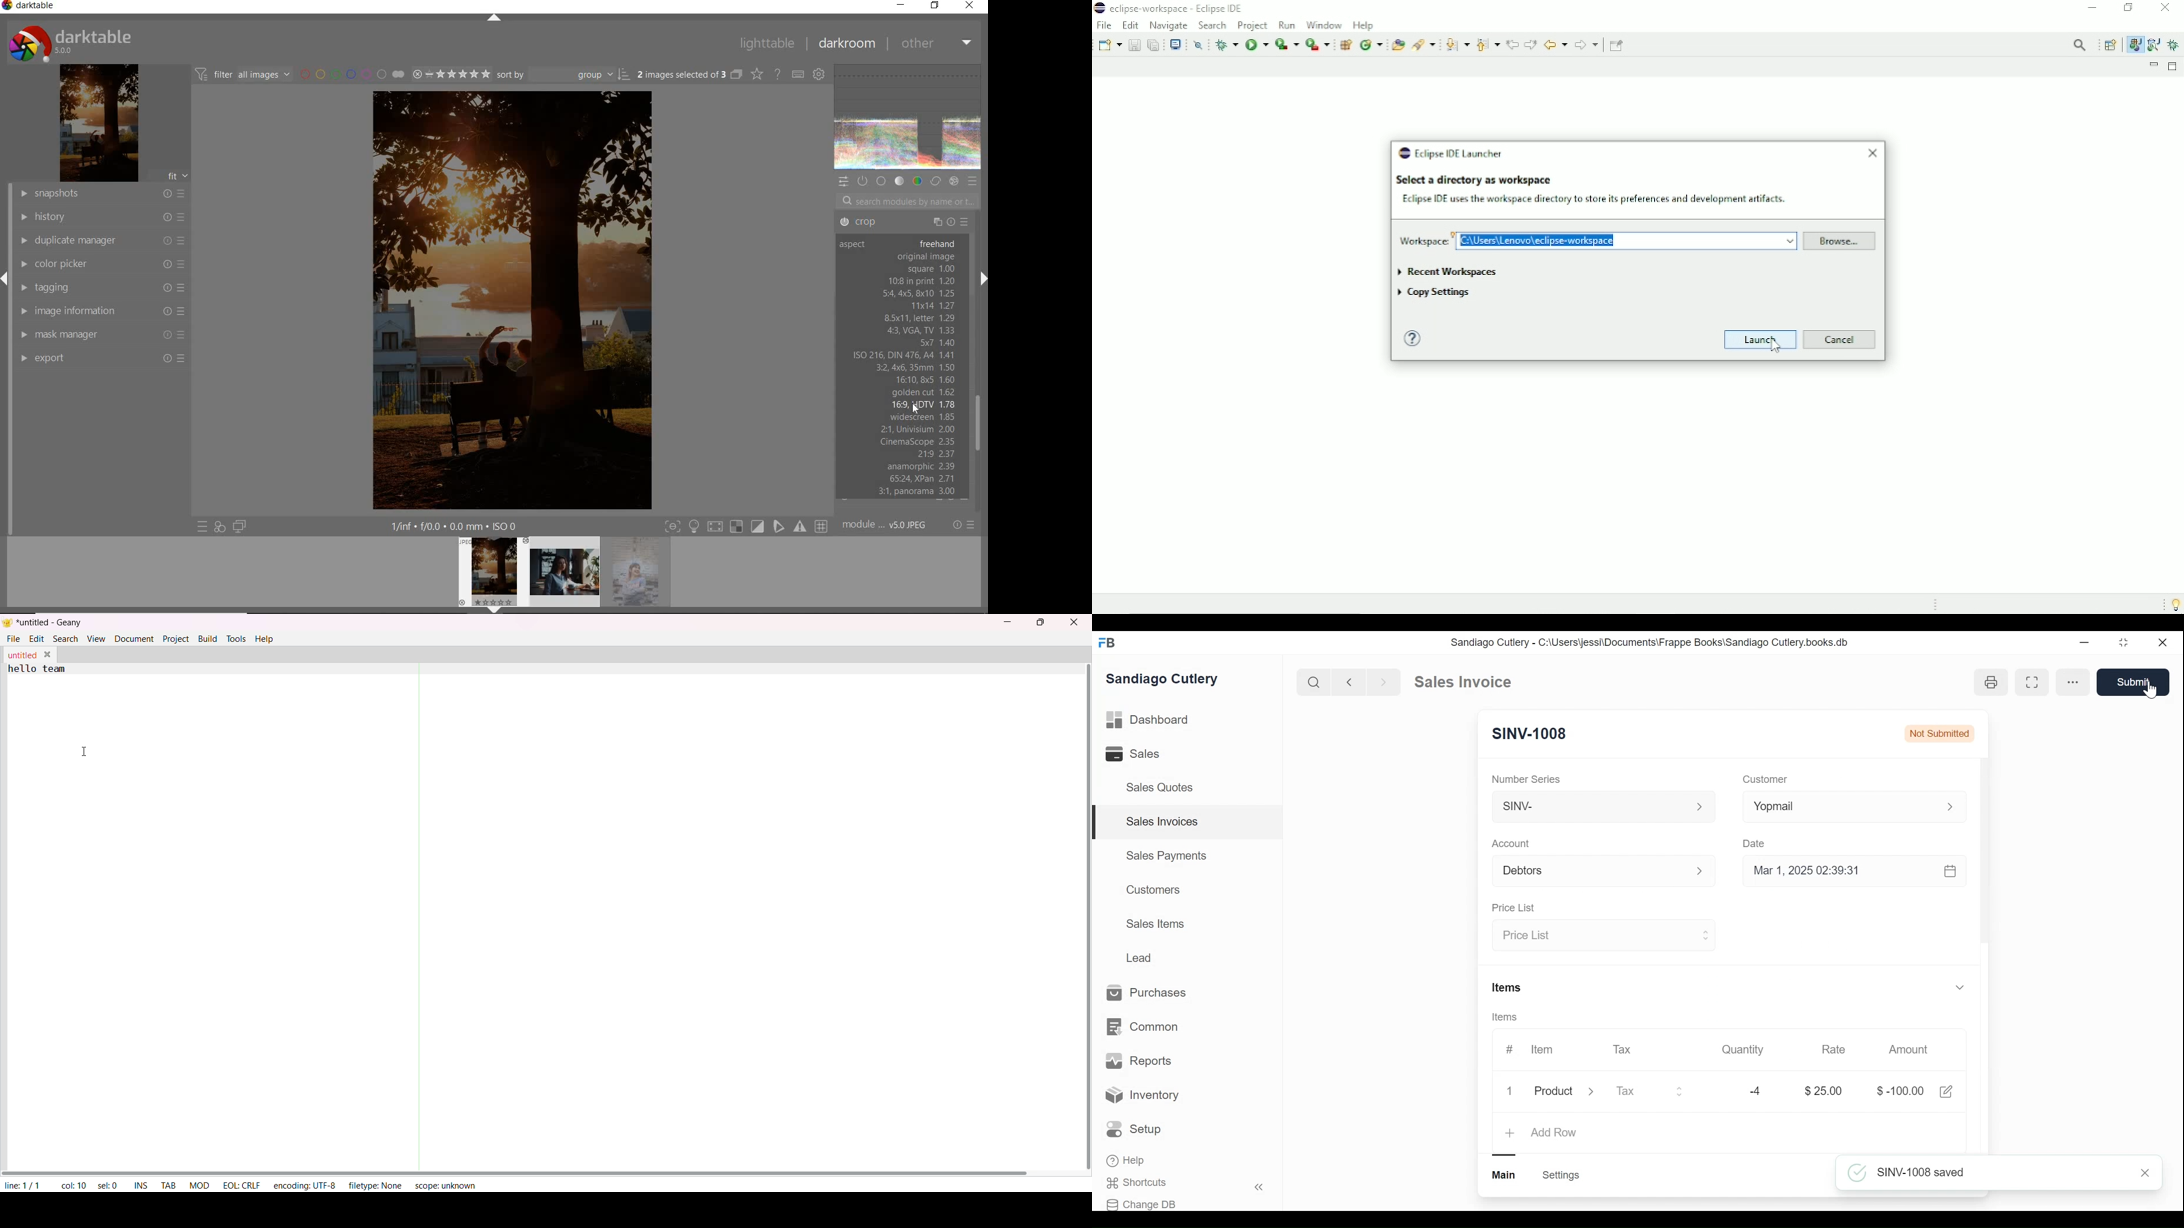 The image size is (2184, 1232). Describe the element at coordinates (1542, 1133) in the screenshot. I see ` Add Row` at that location.